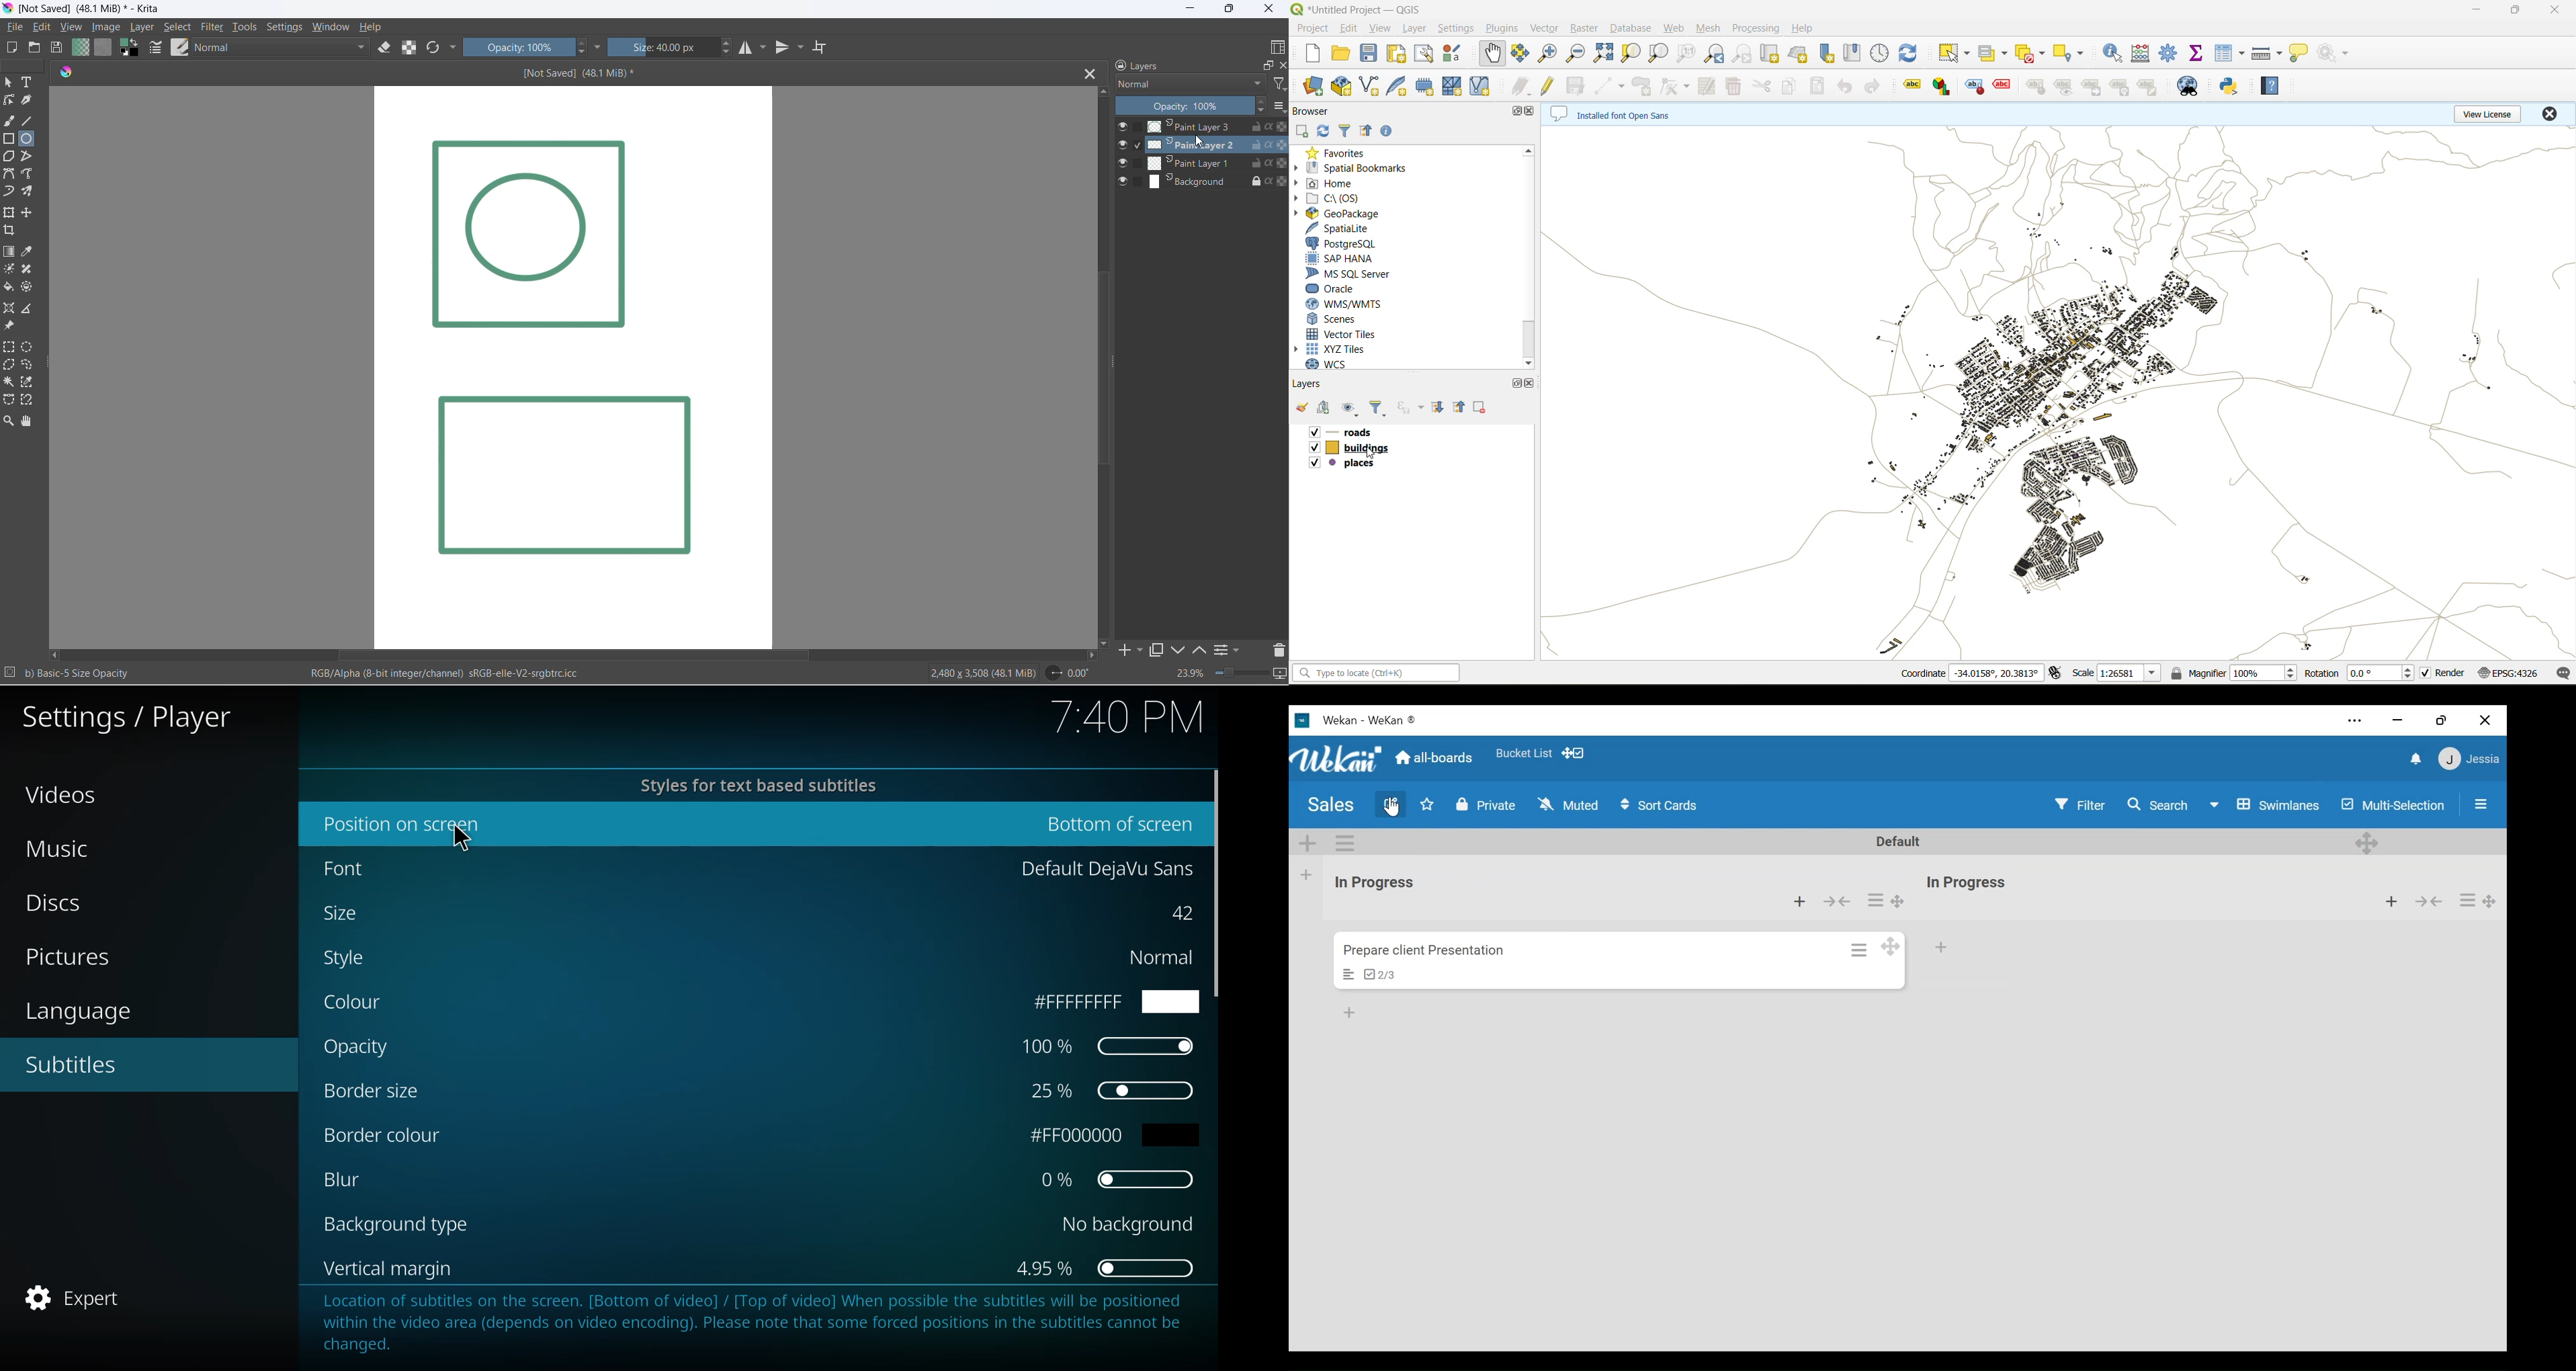 Image resolution: width=2576 pixels, height=1372 pixels. I want to click on refresh, so click(432, 49).